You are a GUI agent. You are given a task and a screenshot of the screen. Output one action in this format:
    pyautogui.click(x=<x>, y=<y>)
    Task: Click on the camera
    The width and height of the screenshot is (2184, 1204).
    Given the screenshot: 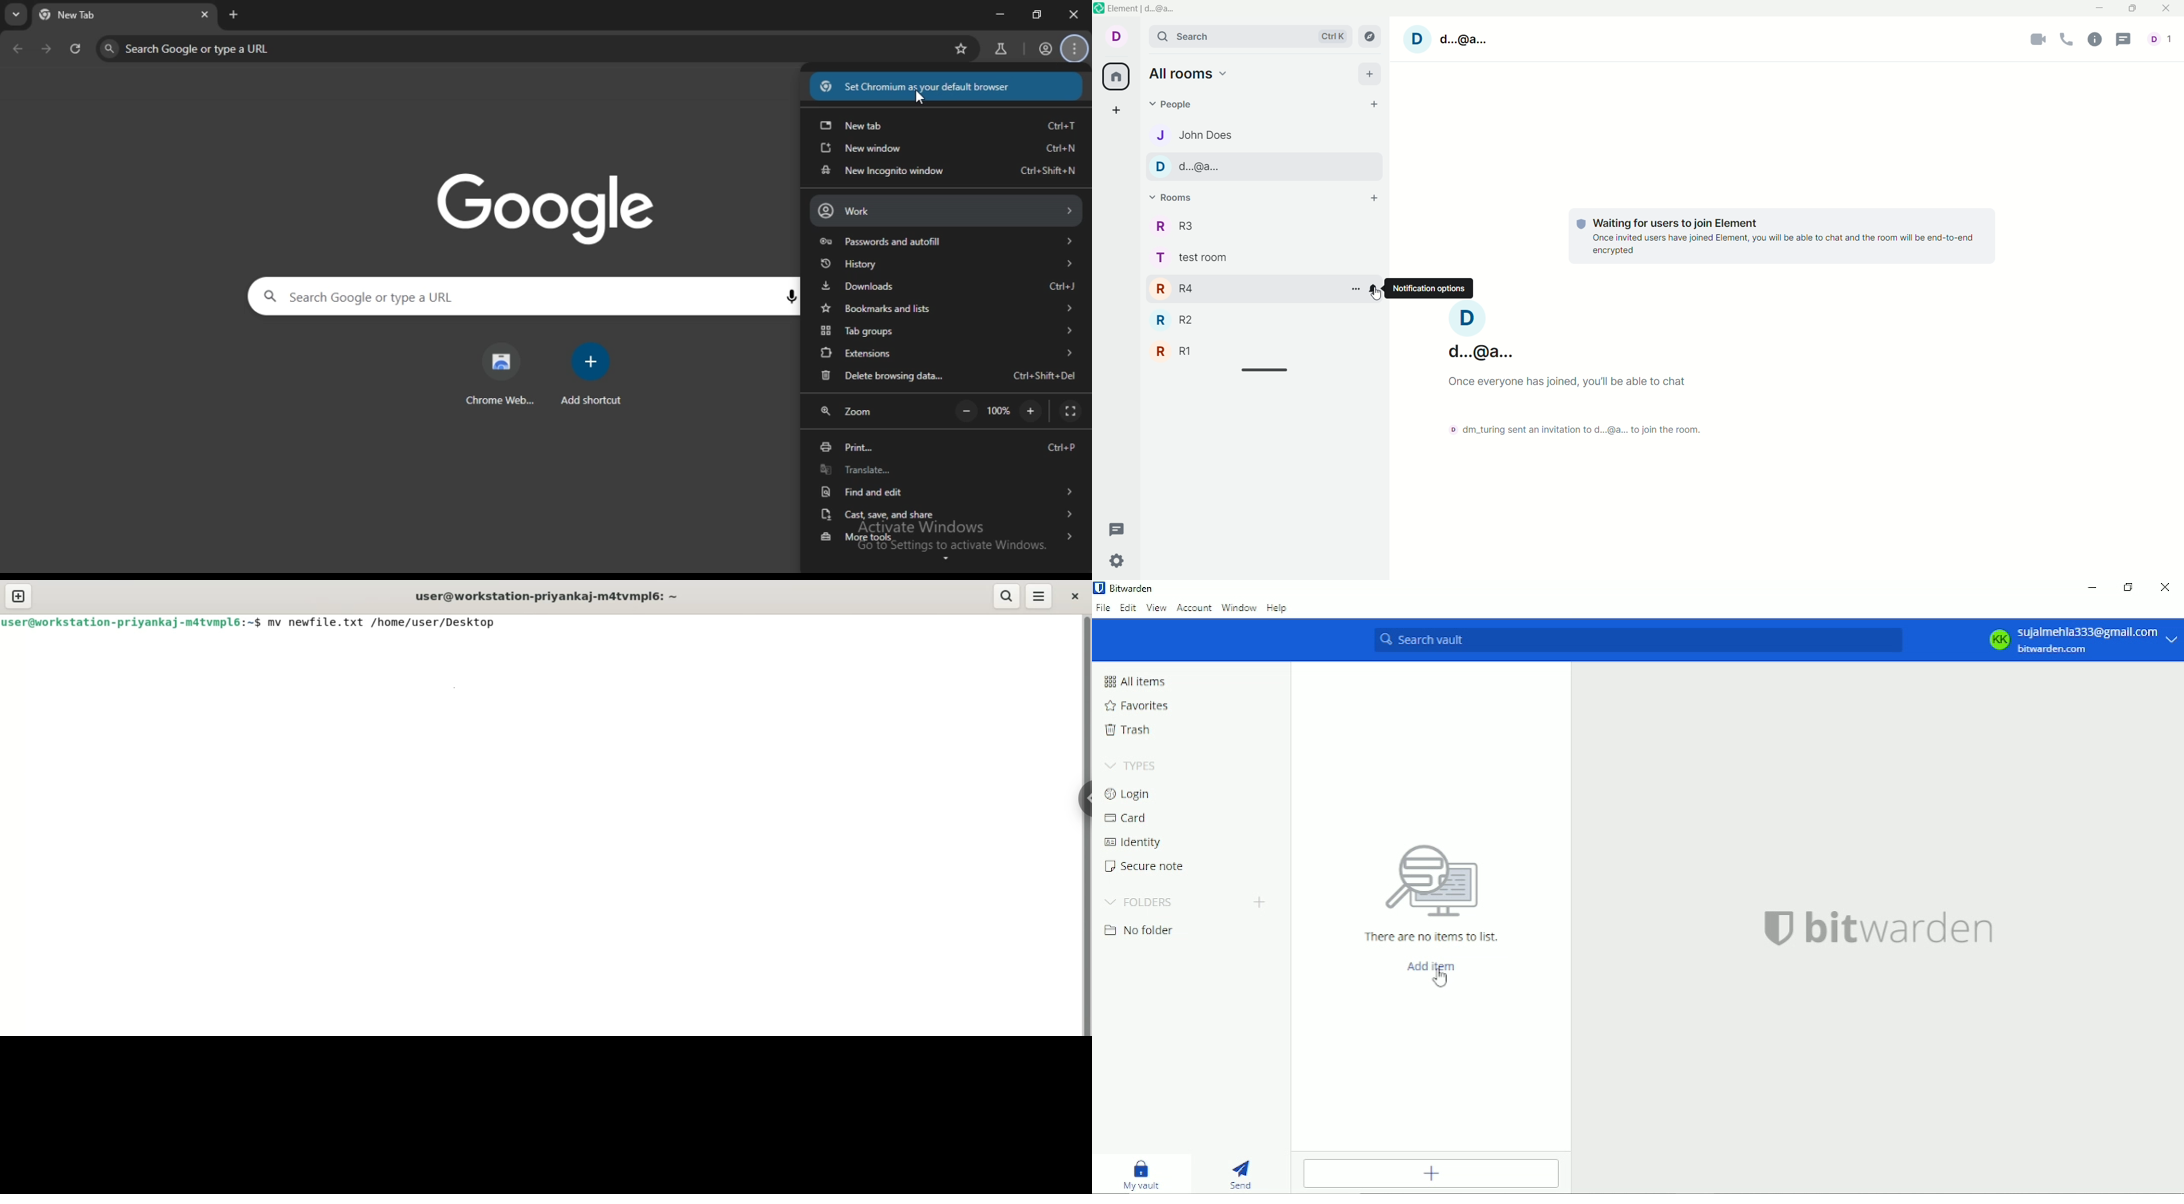 What is the action you would take?
    pyautogui.click(x=2036, y=40)
    